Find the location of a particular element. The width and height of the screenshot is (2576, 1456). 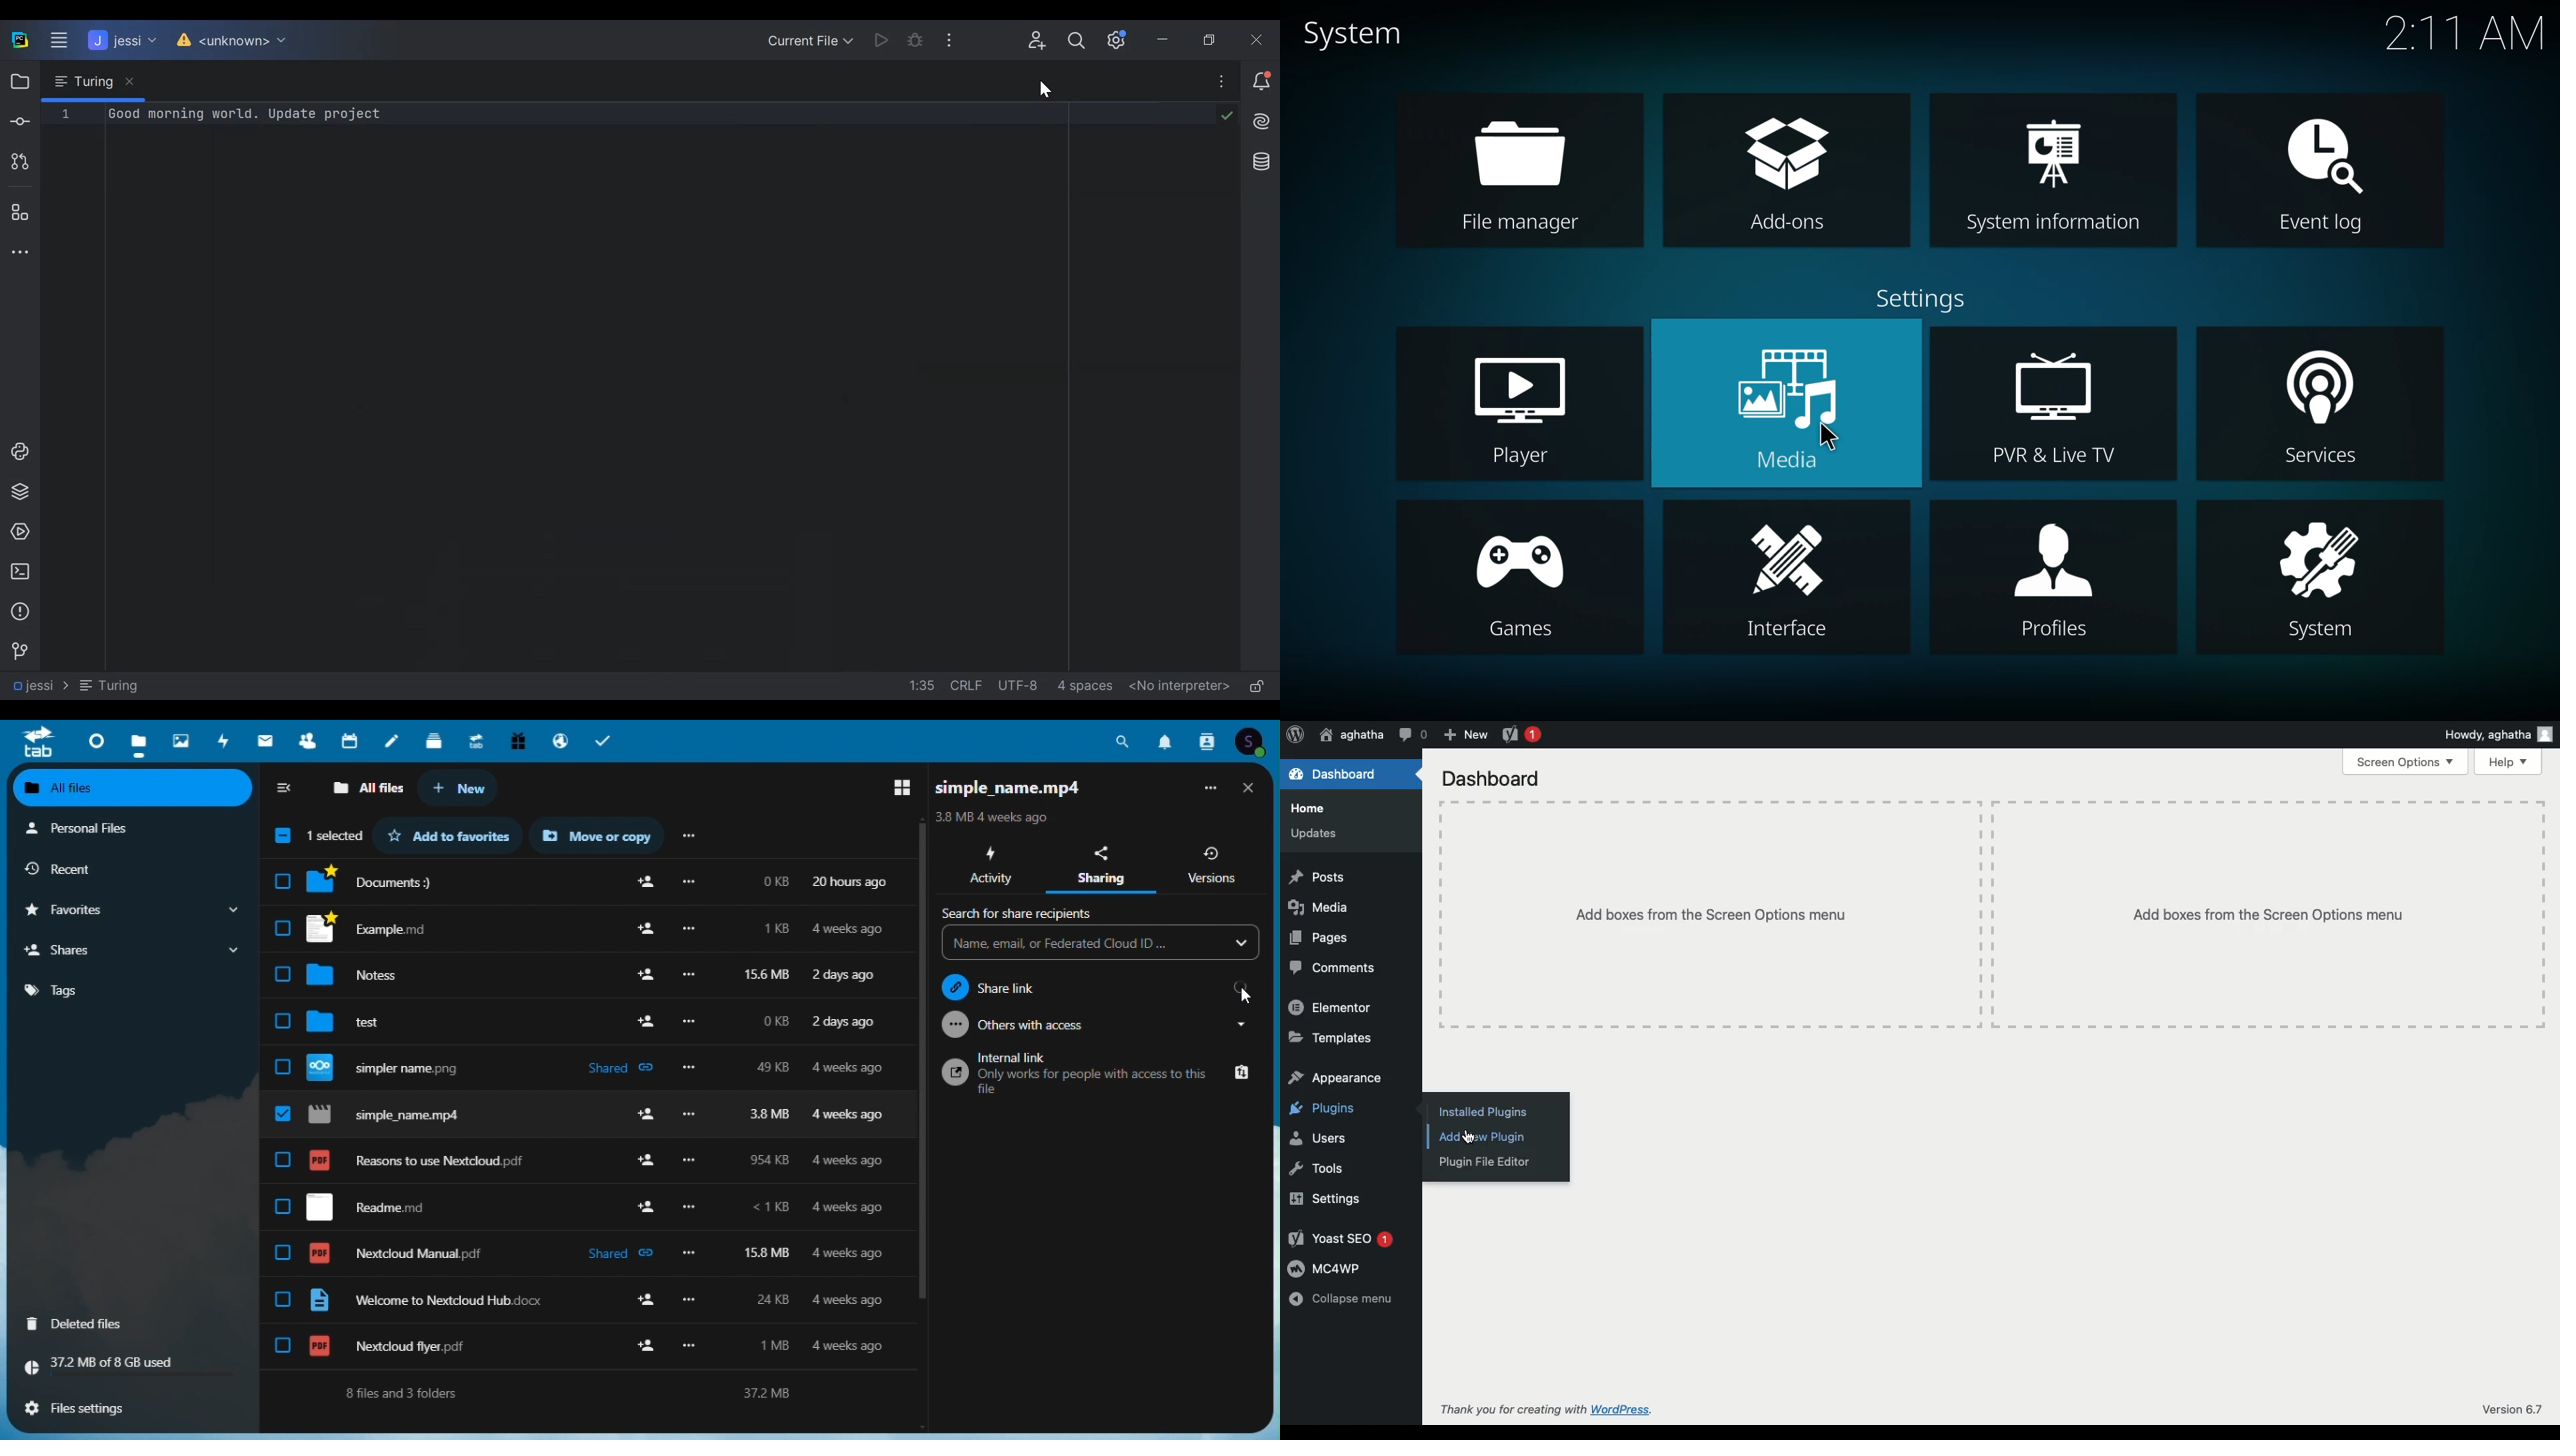

file manager is located at coordinates (1519, 173).